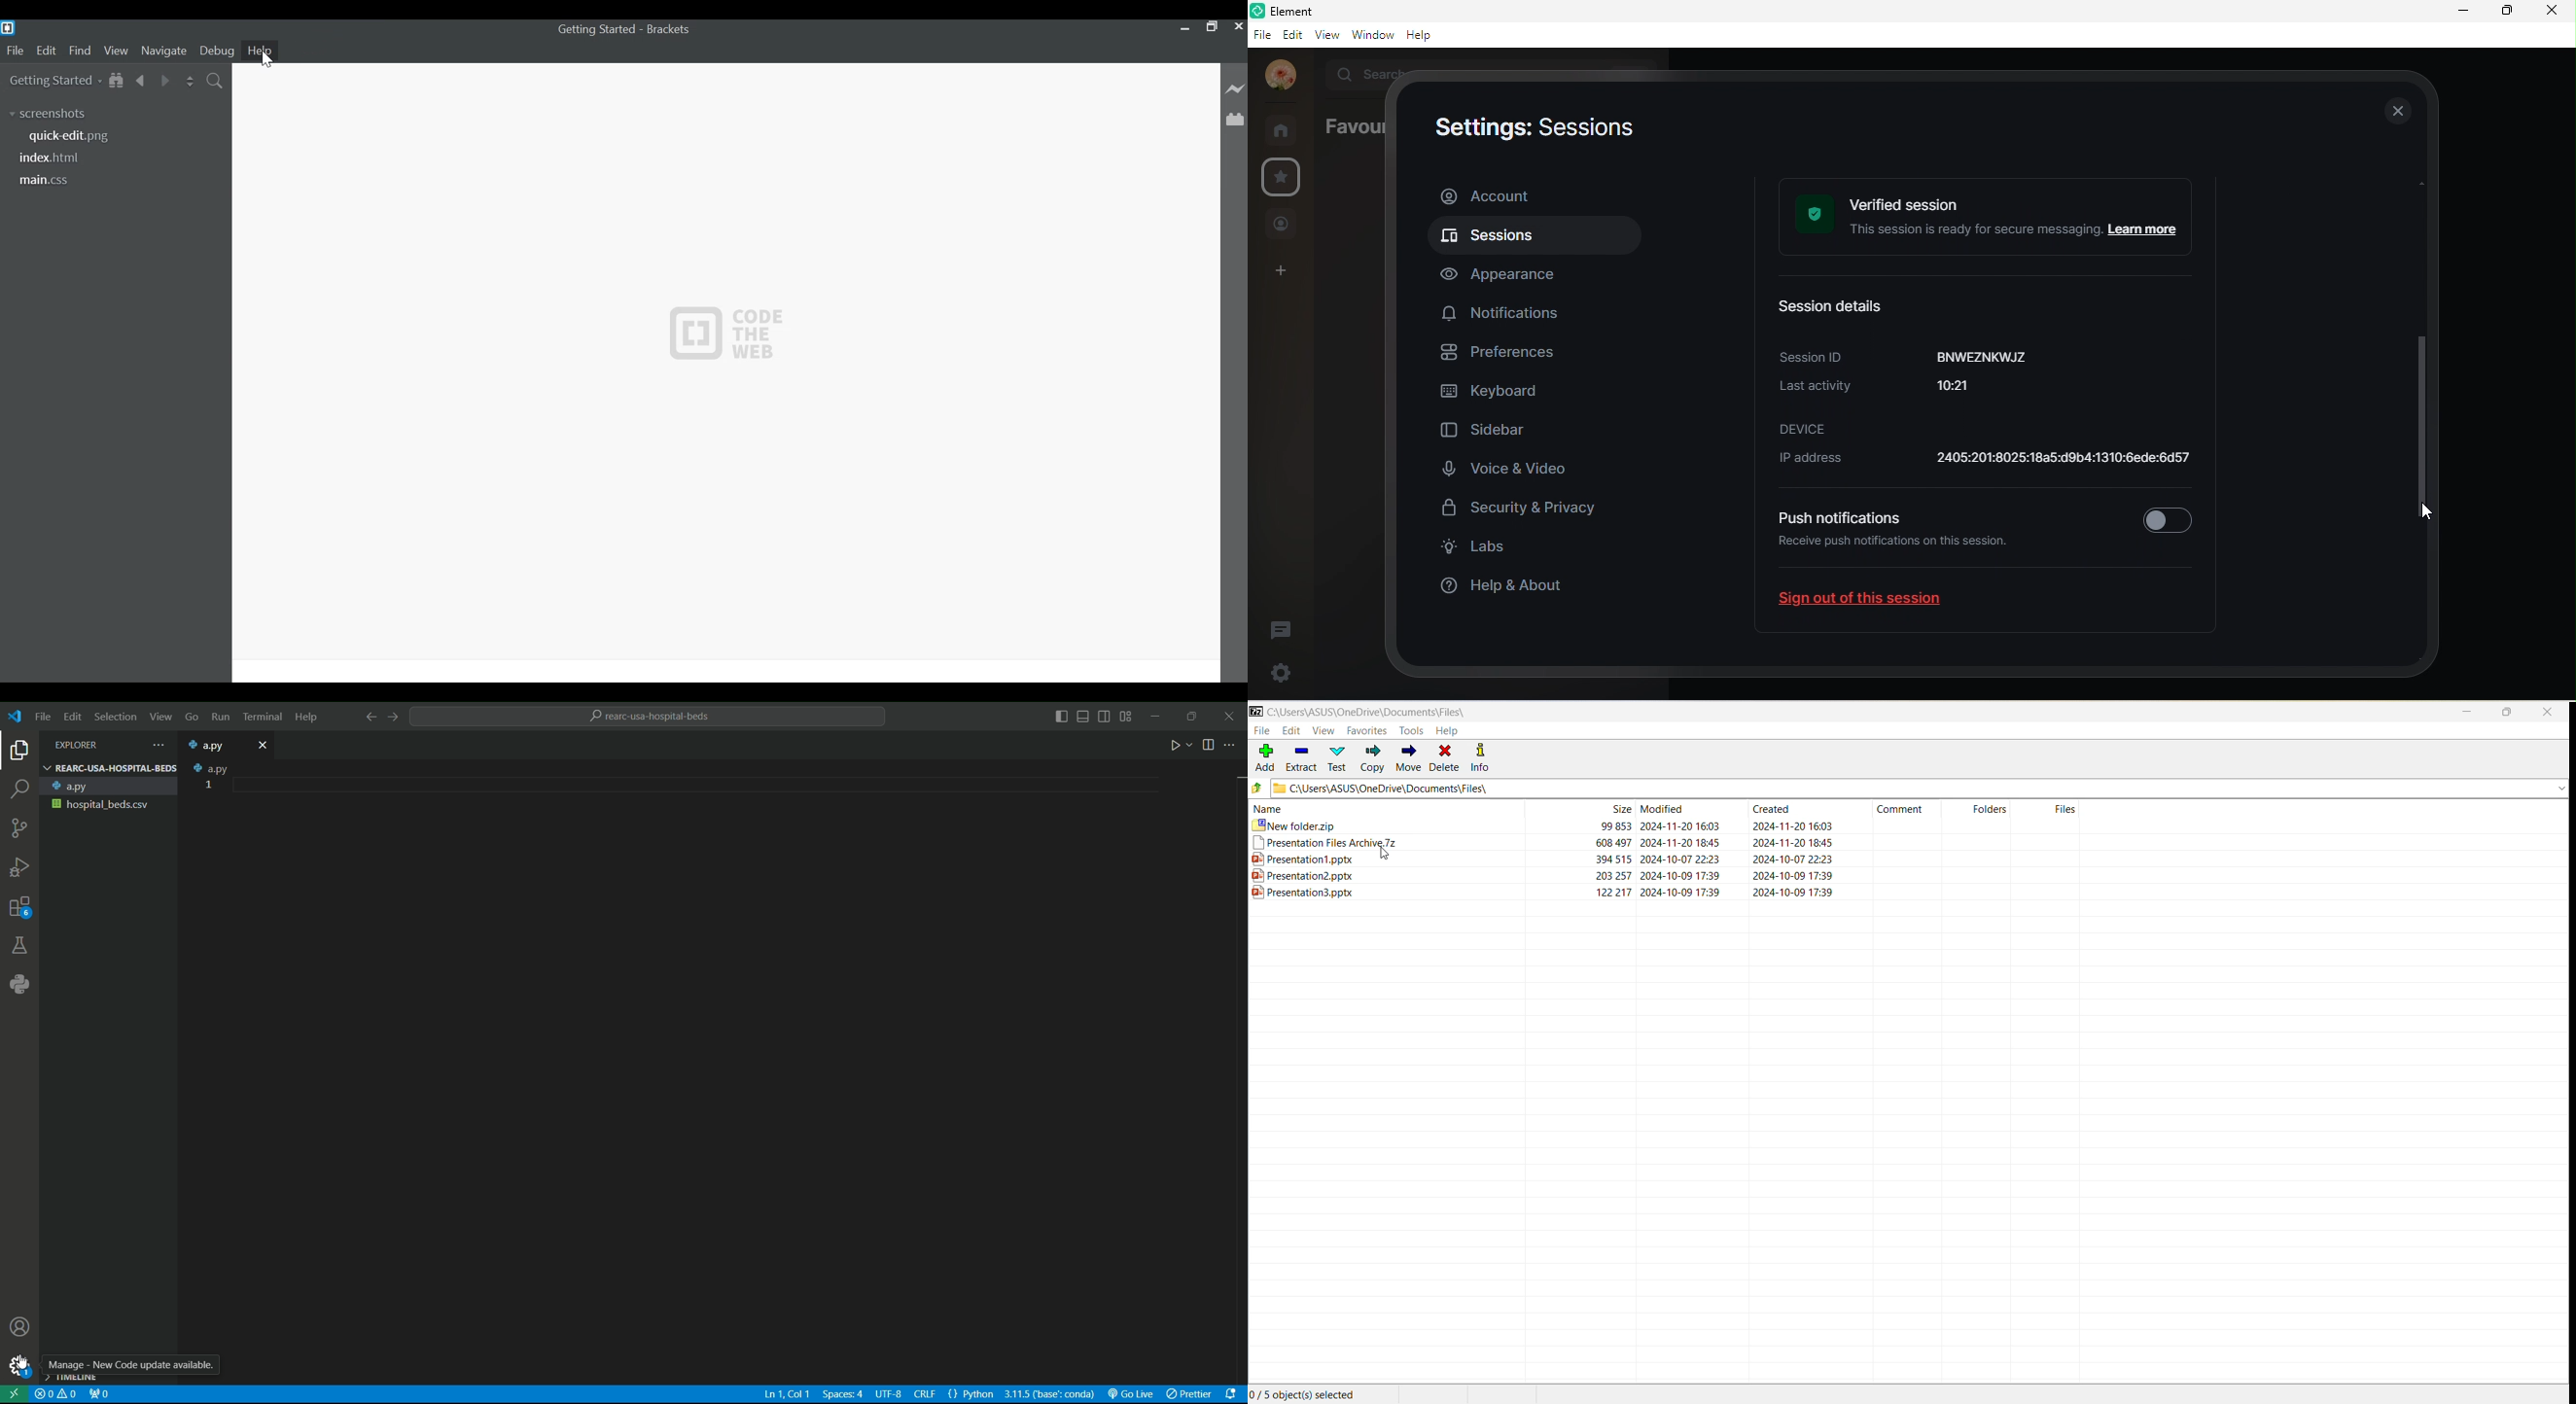  I want to click on Edit, so click(46, 51).